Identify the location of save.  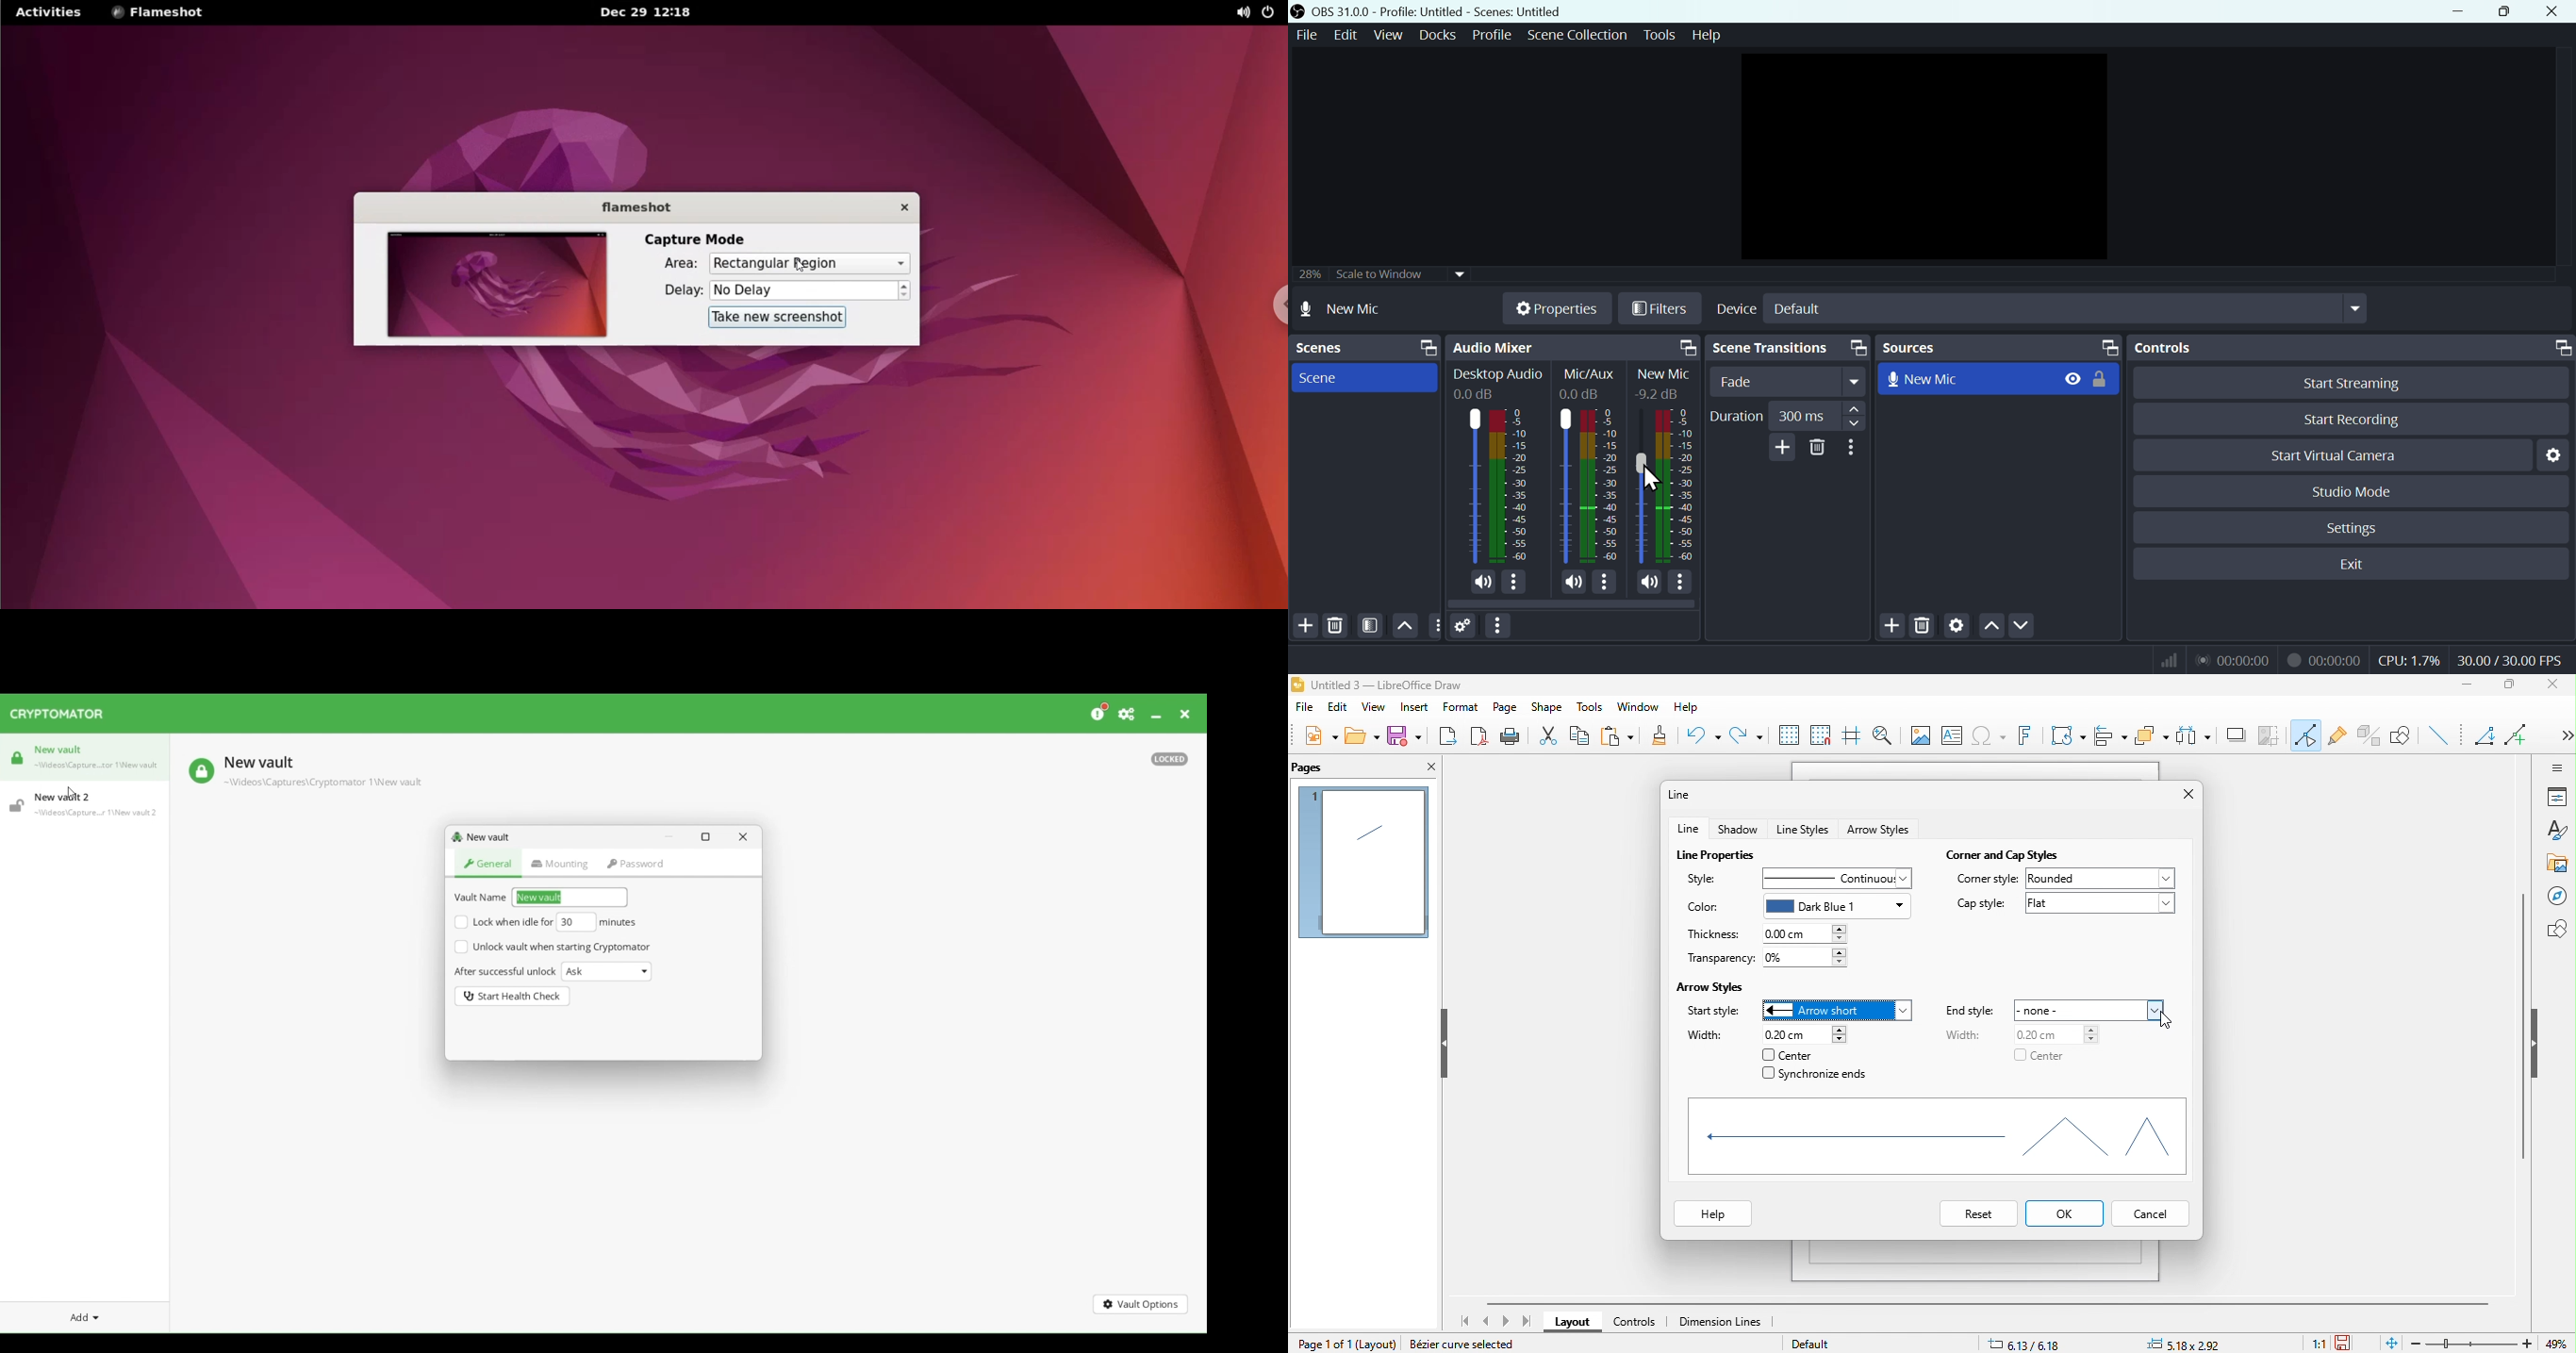
(1406, 738).